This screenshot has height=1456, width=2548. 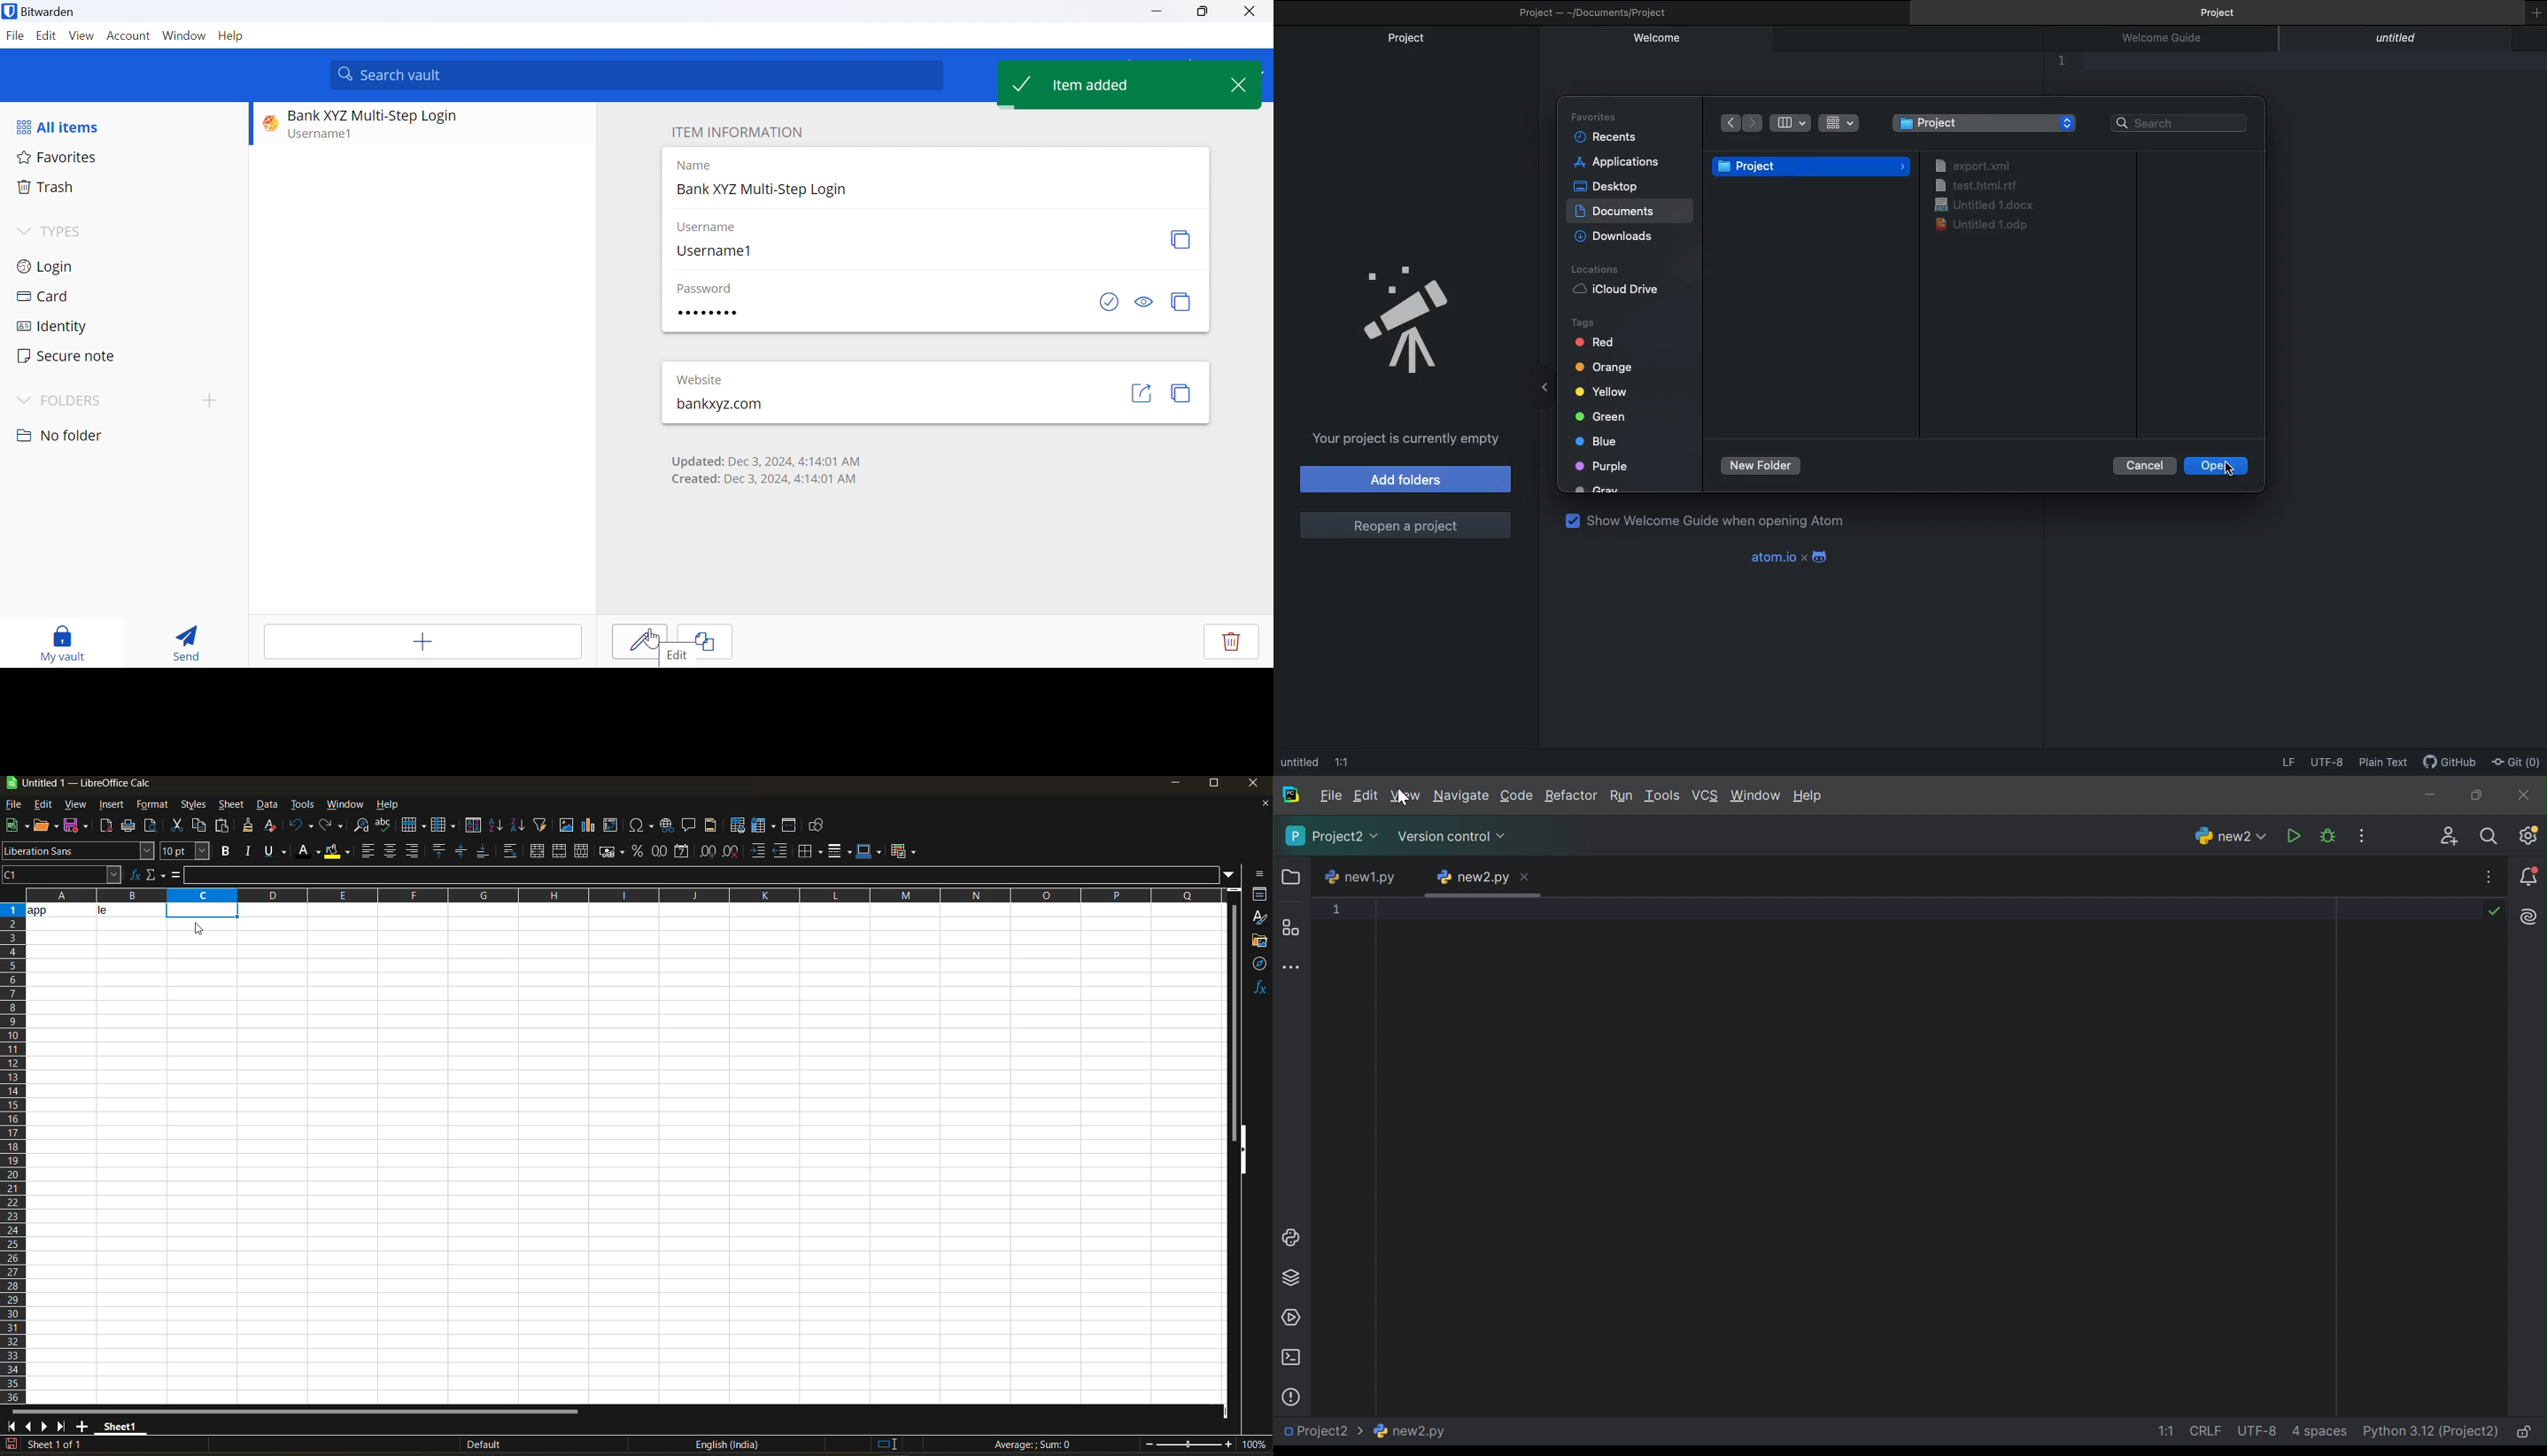 I want to click on Trash, so click(x=46, y=186).